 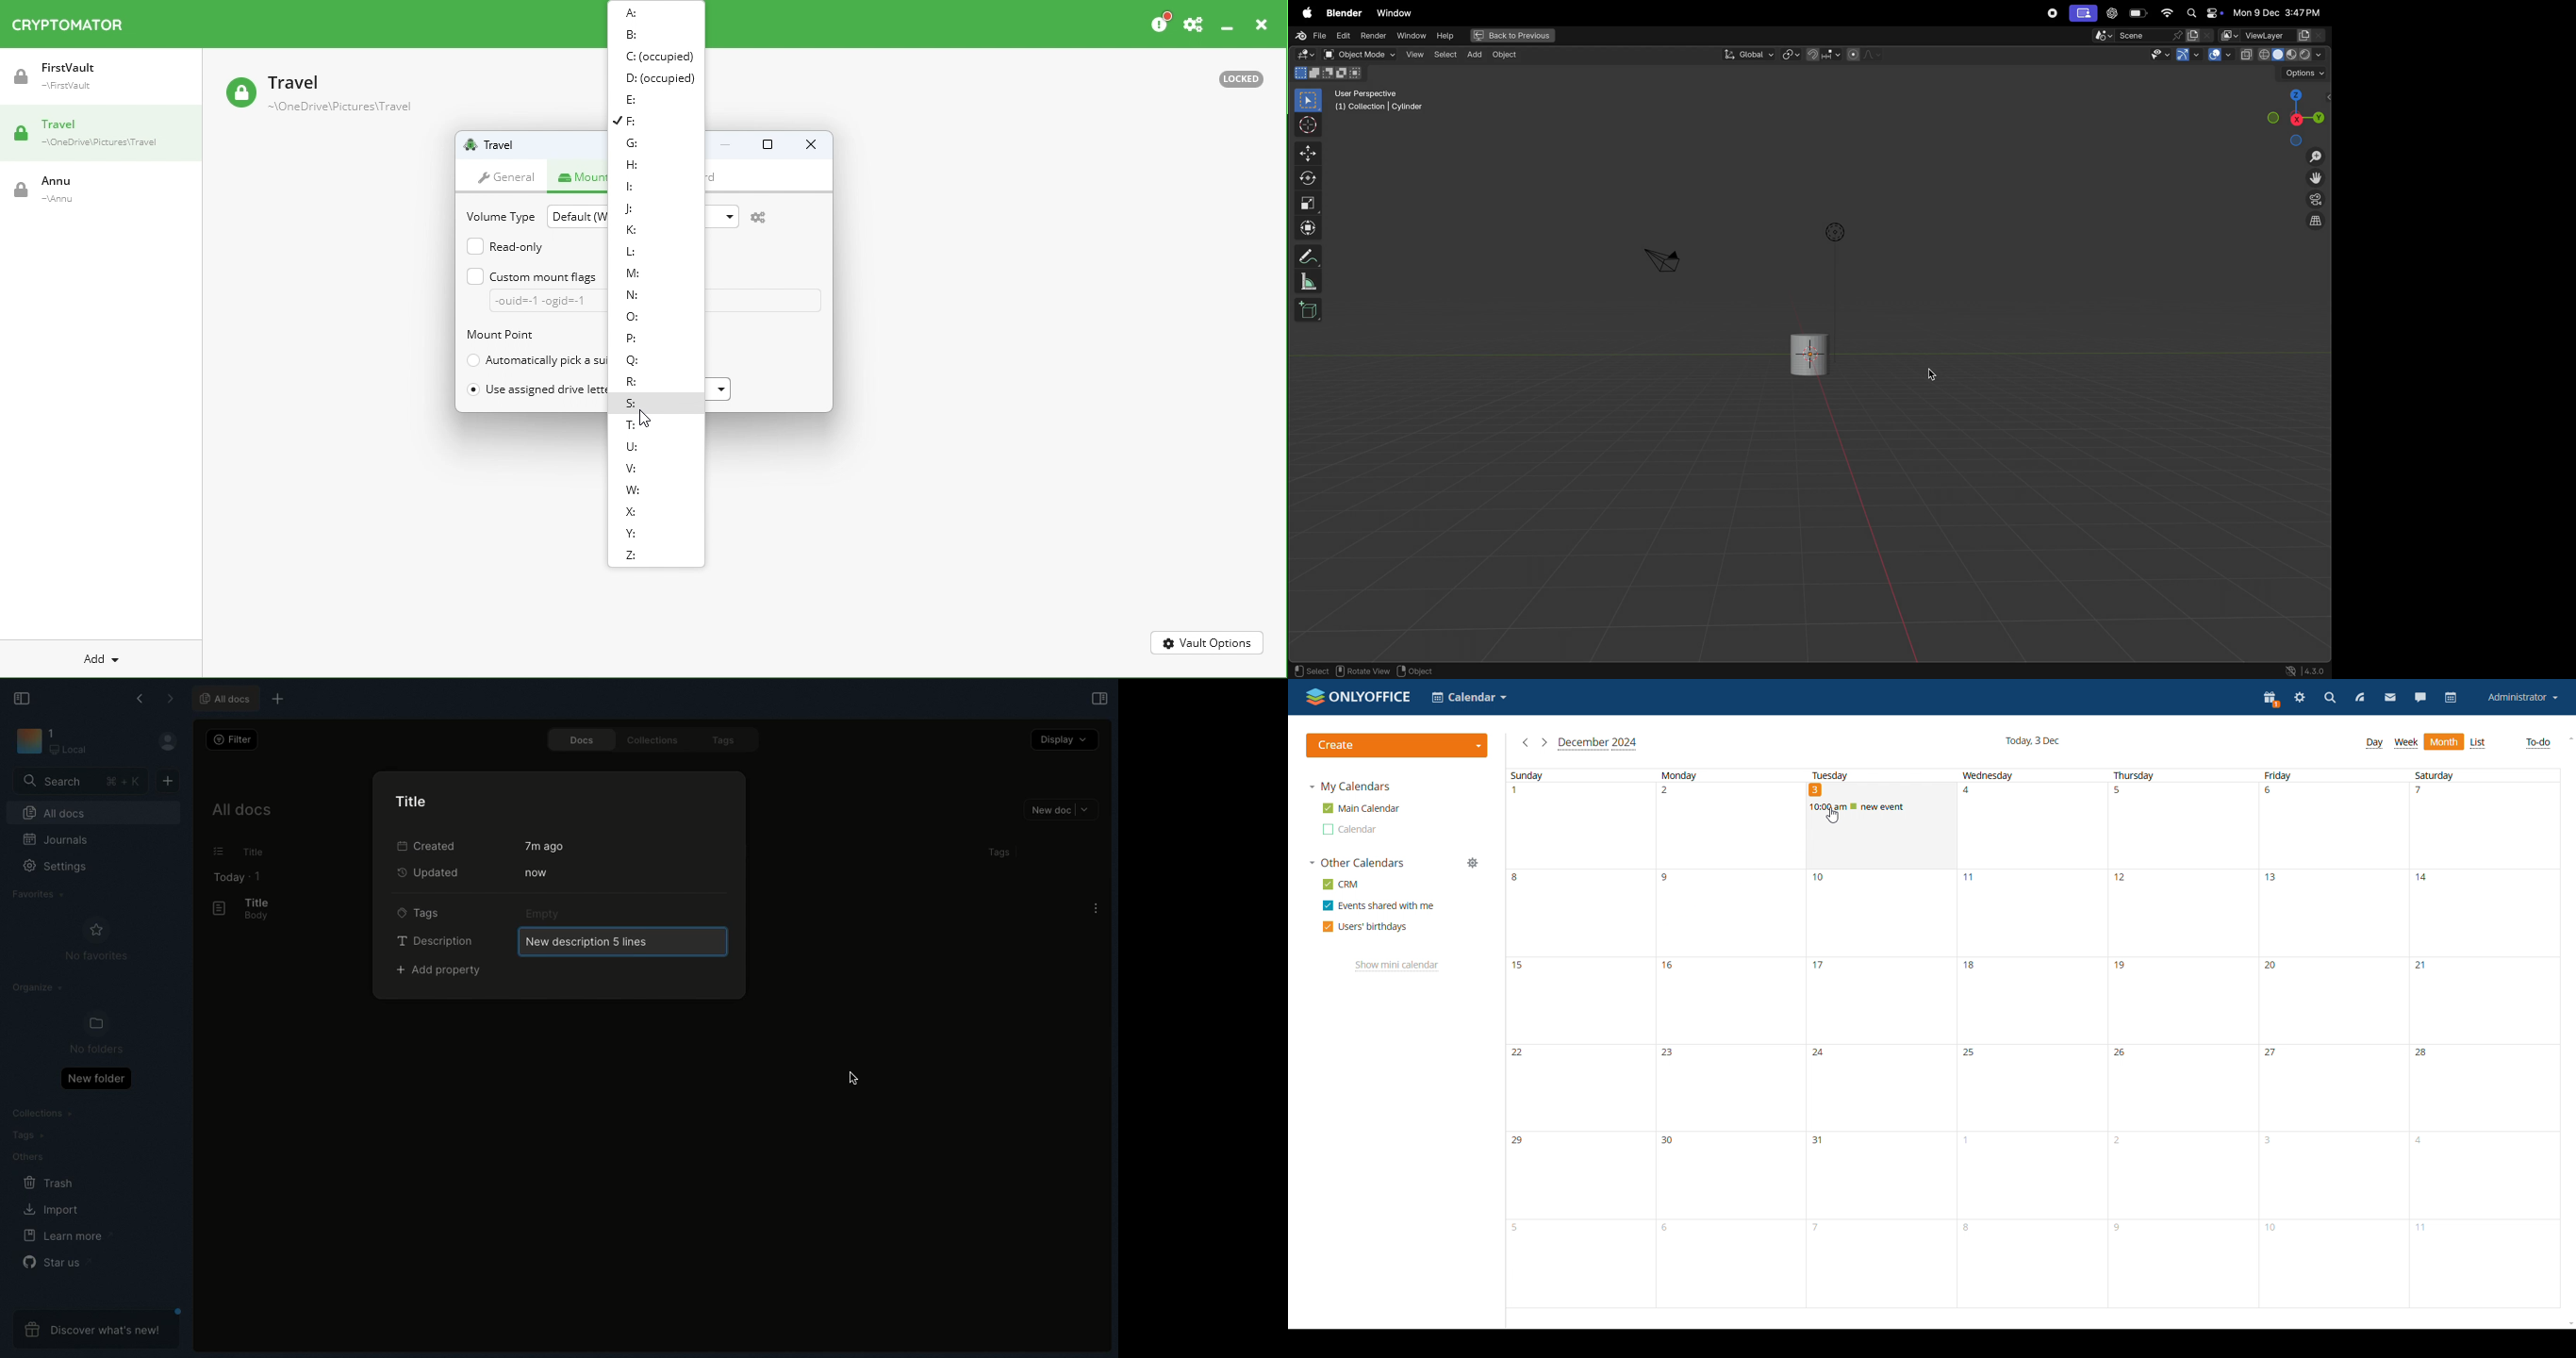 I want to click on events shared with me, so click(x=1379, y=905).